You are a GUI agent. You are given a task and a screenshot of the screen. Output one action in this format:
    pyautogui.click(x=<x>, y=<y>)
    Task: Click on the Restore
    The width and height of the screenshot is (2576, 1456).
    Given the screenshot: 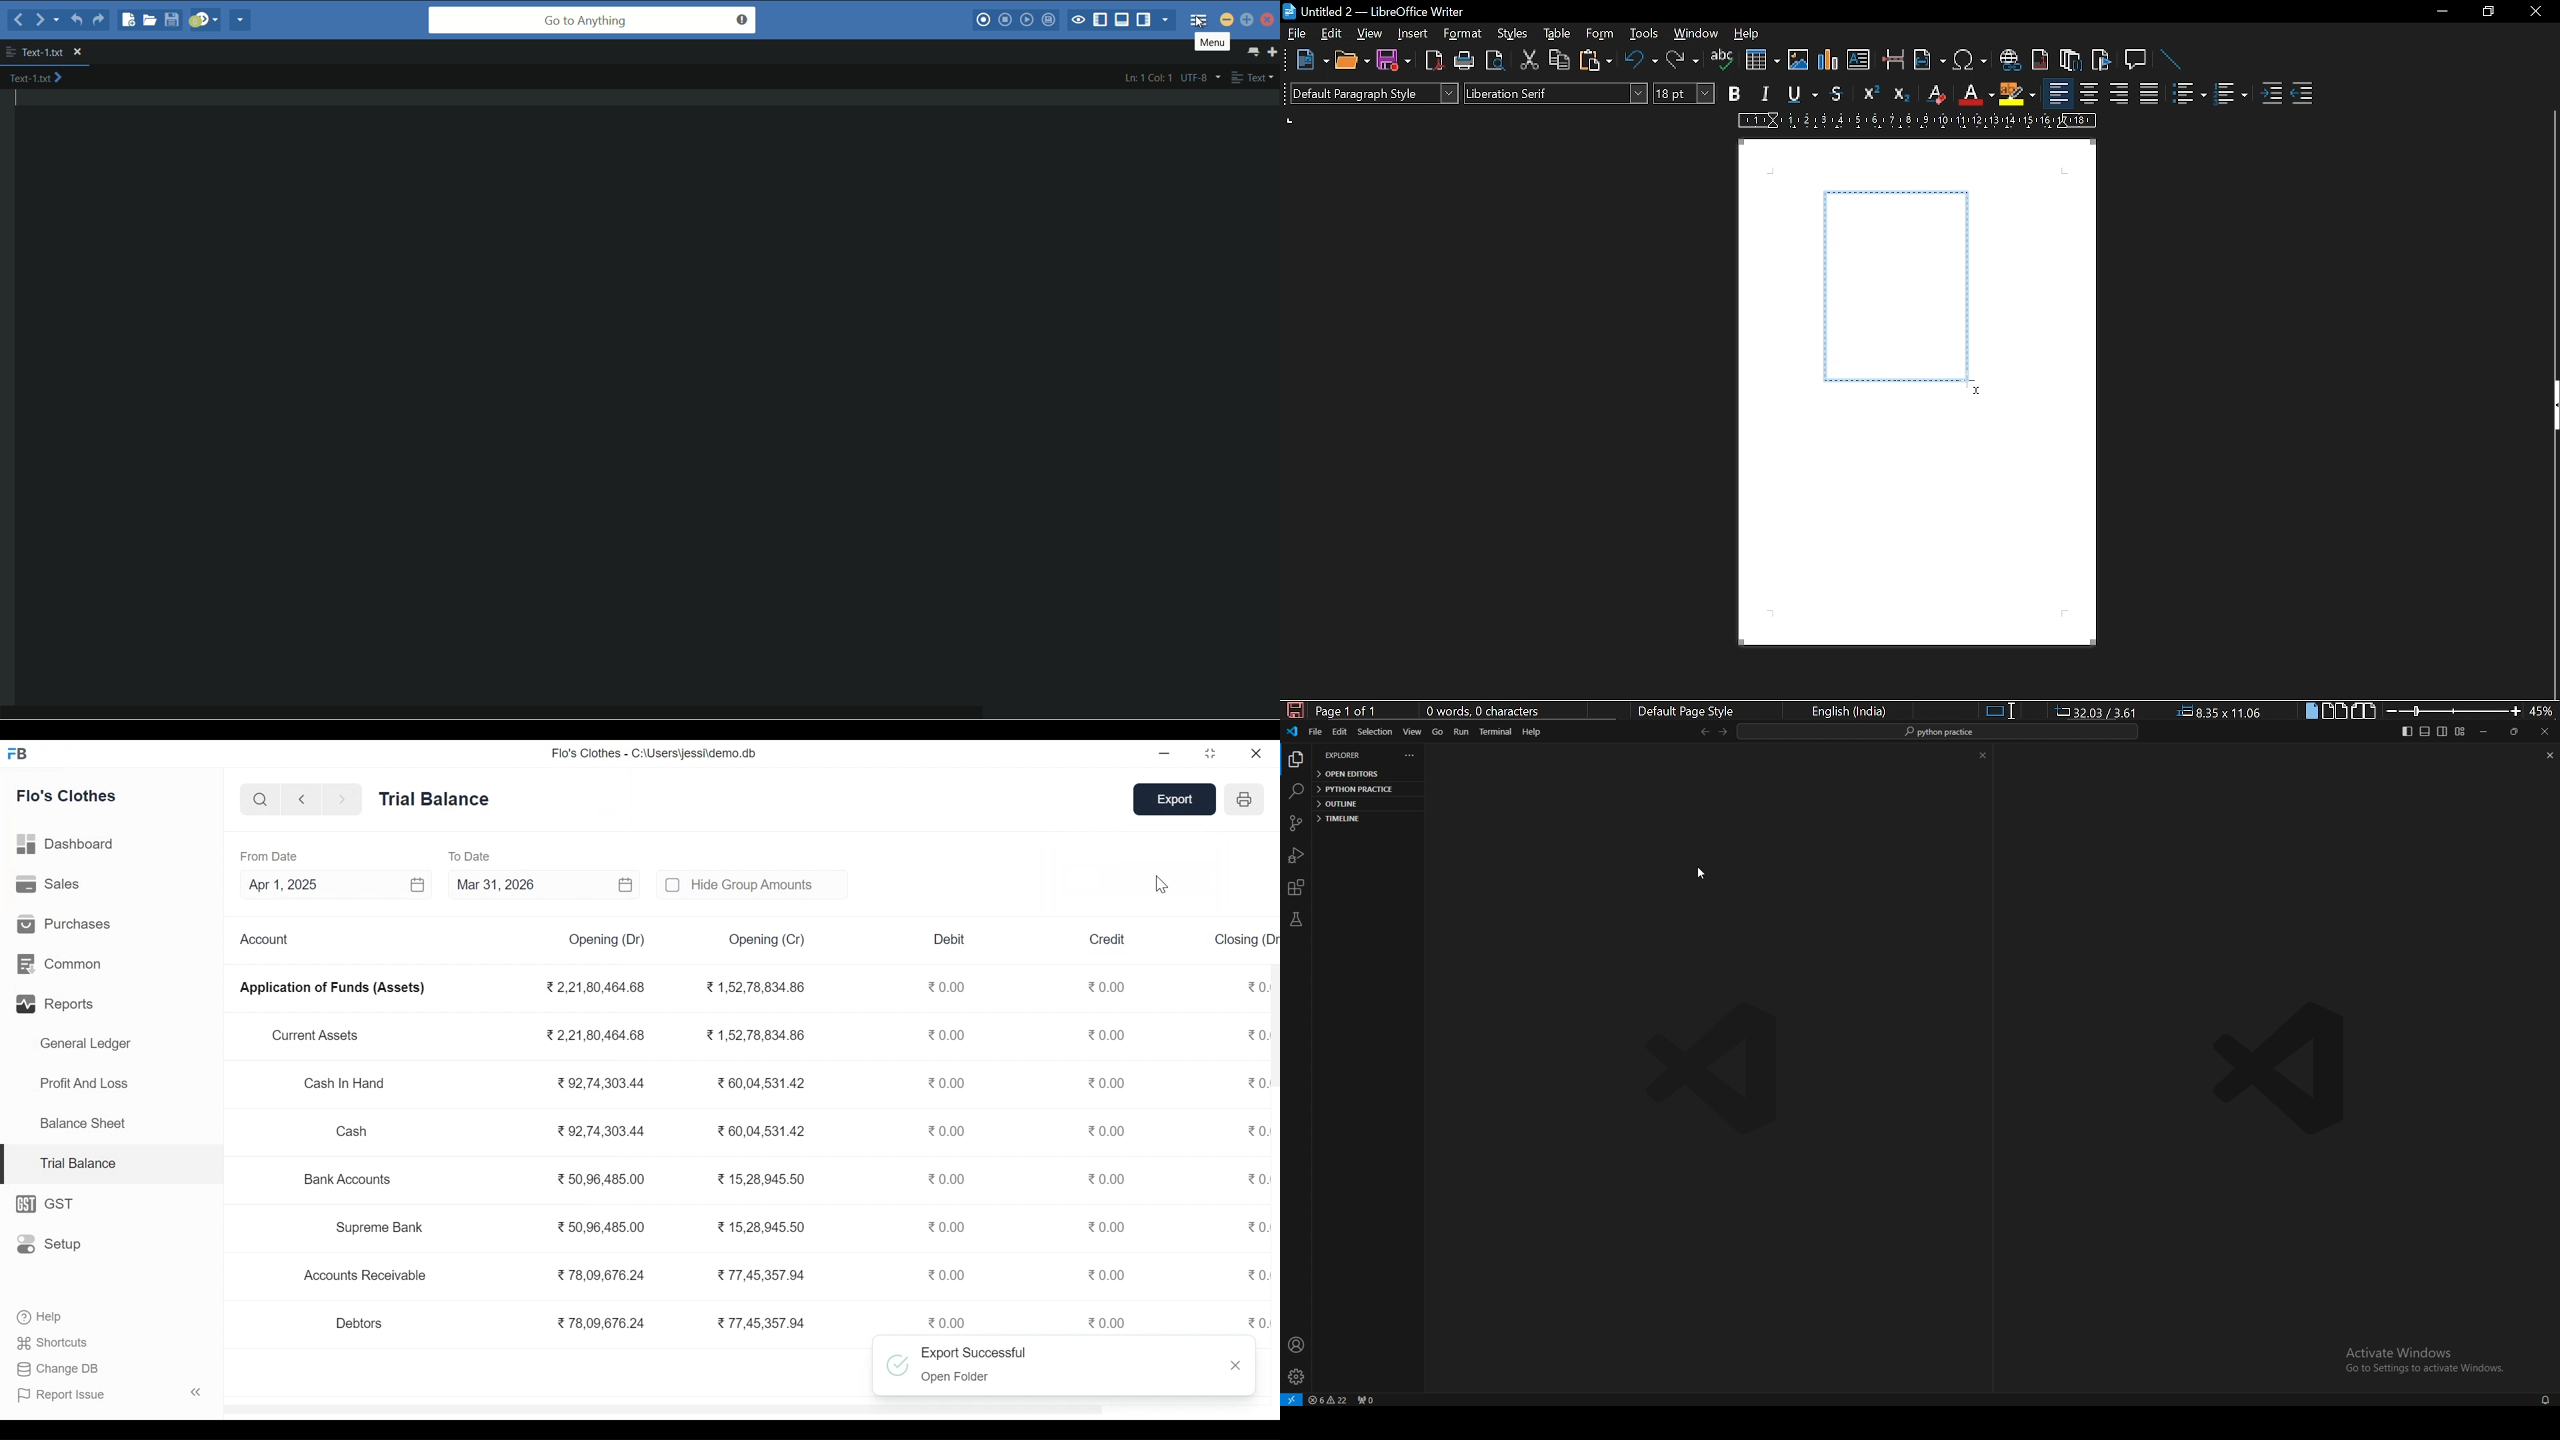 What is the action you would take?
    pyautogui.click(x=1212, y=753)
    